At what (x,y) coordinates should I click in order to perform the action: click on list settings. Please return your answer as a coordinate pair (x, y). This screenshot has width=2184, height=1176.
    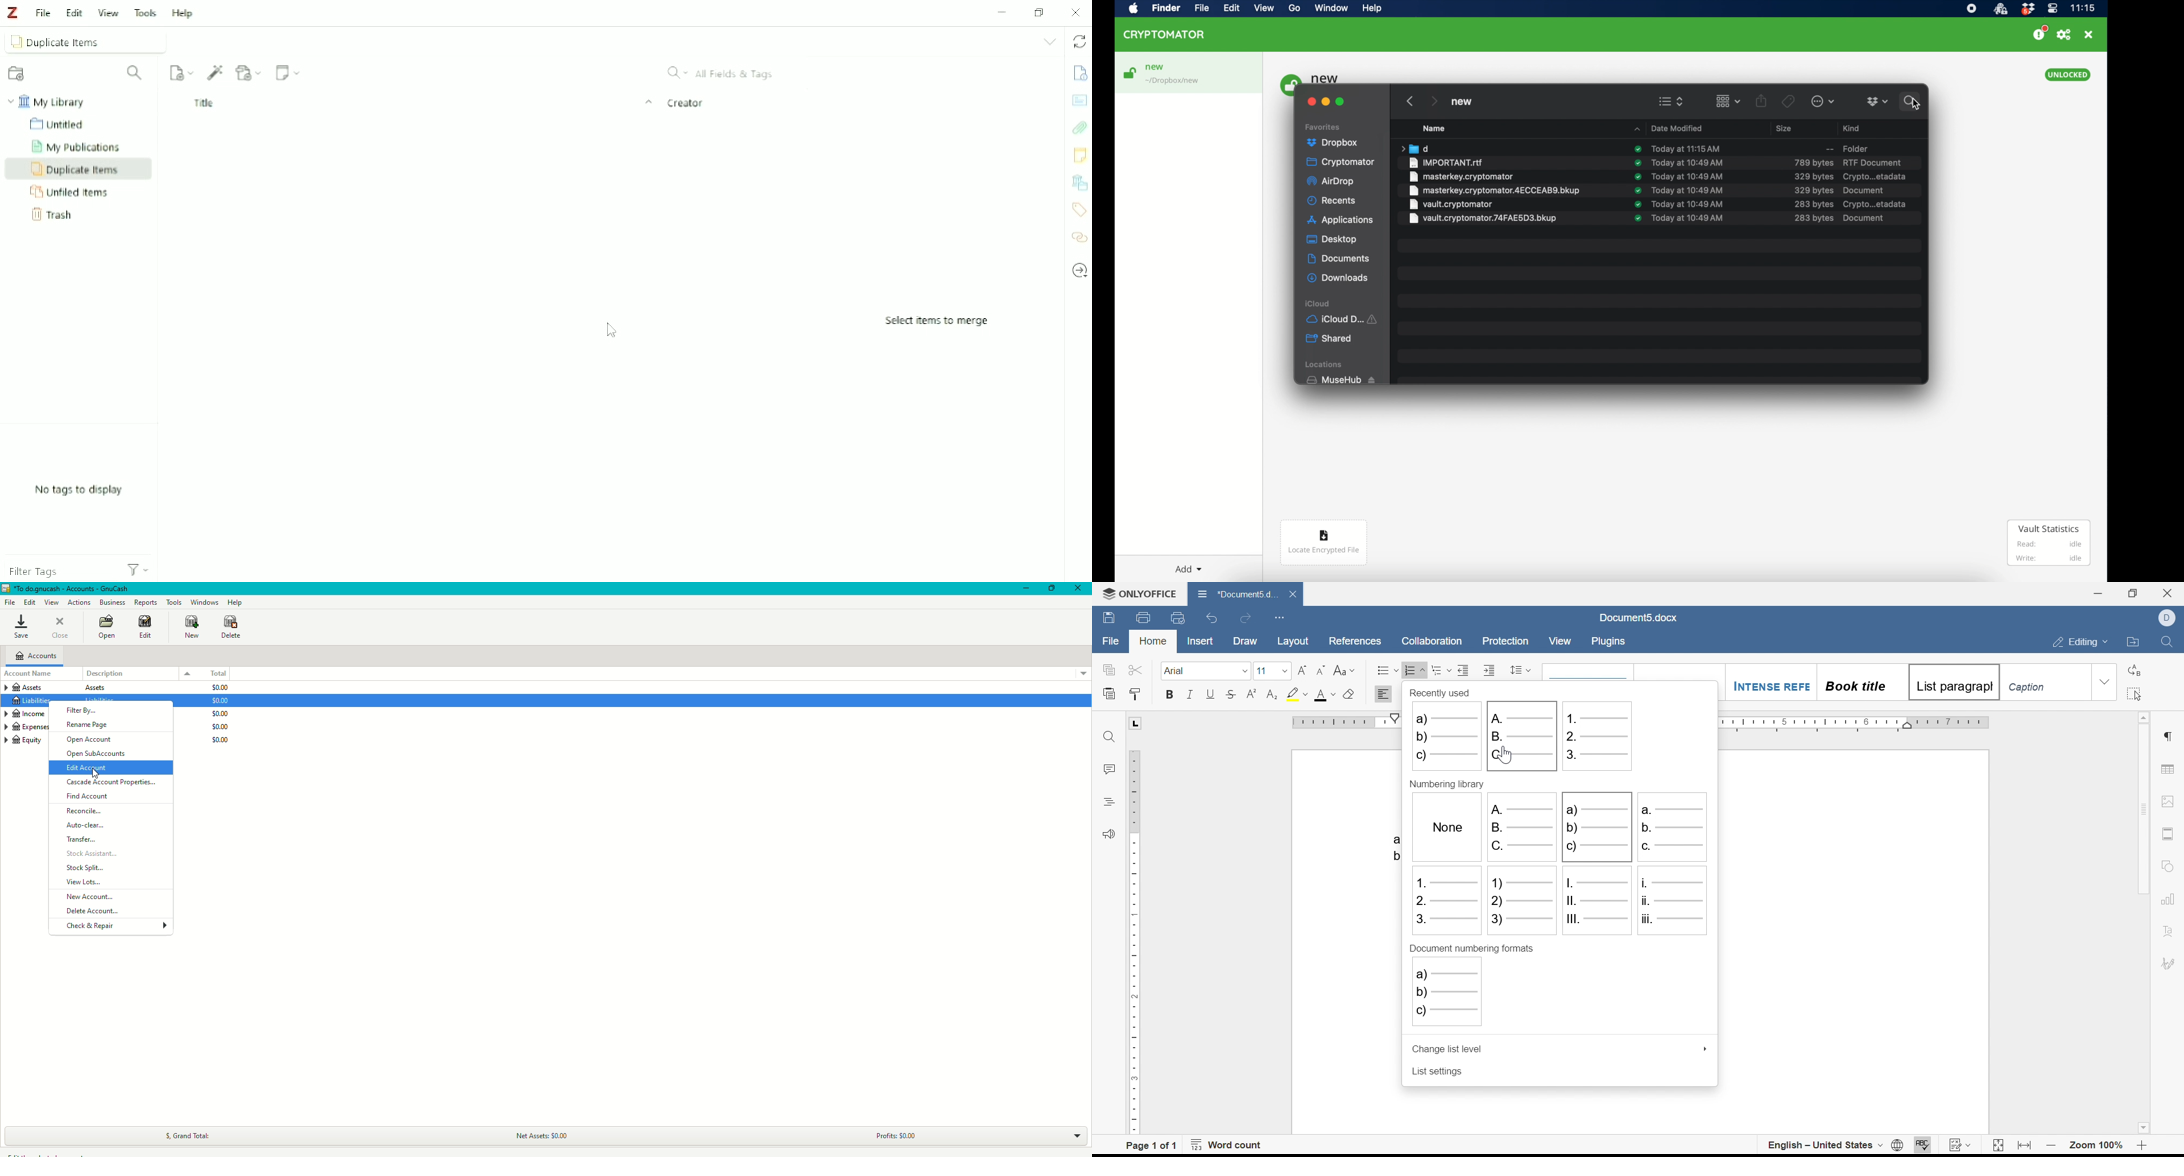
    Looking at the image, I should click on (1438, 1072).